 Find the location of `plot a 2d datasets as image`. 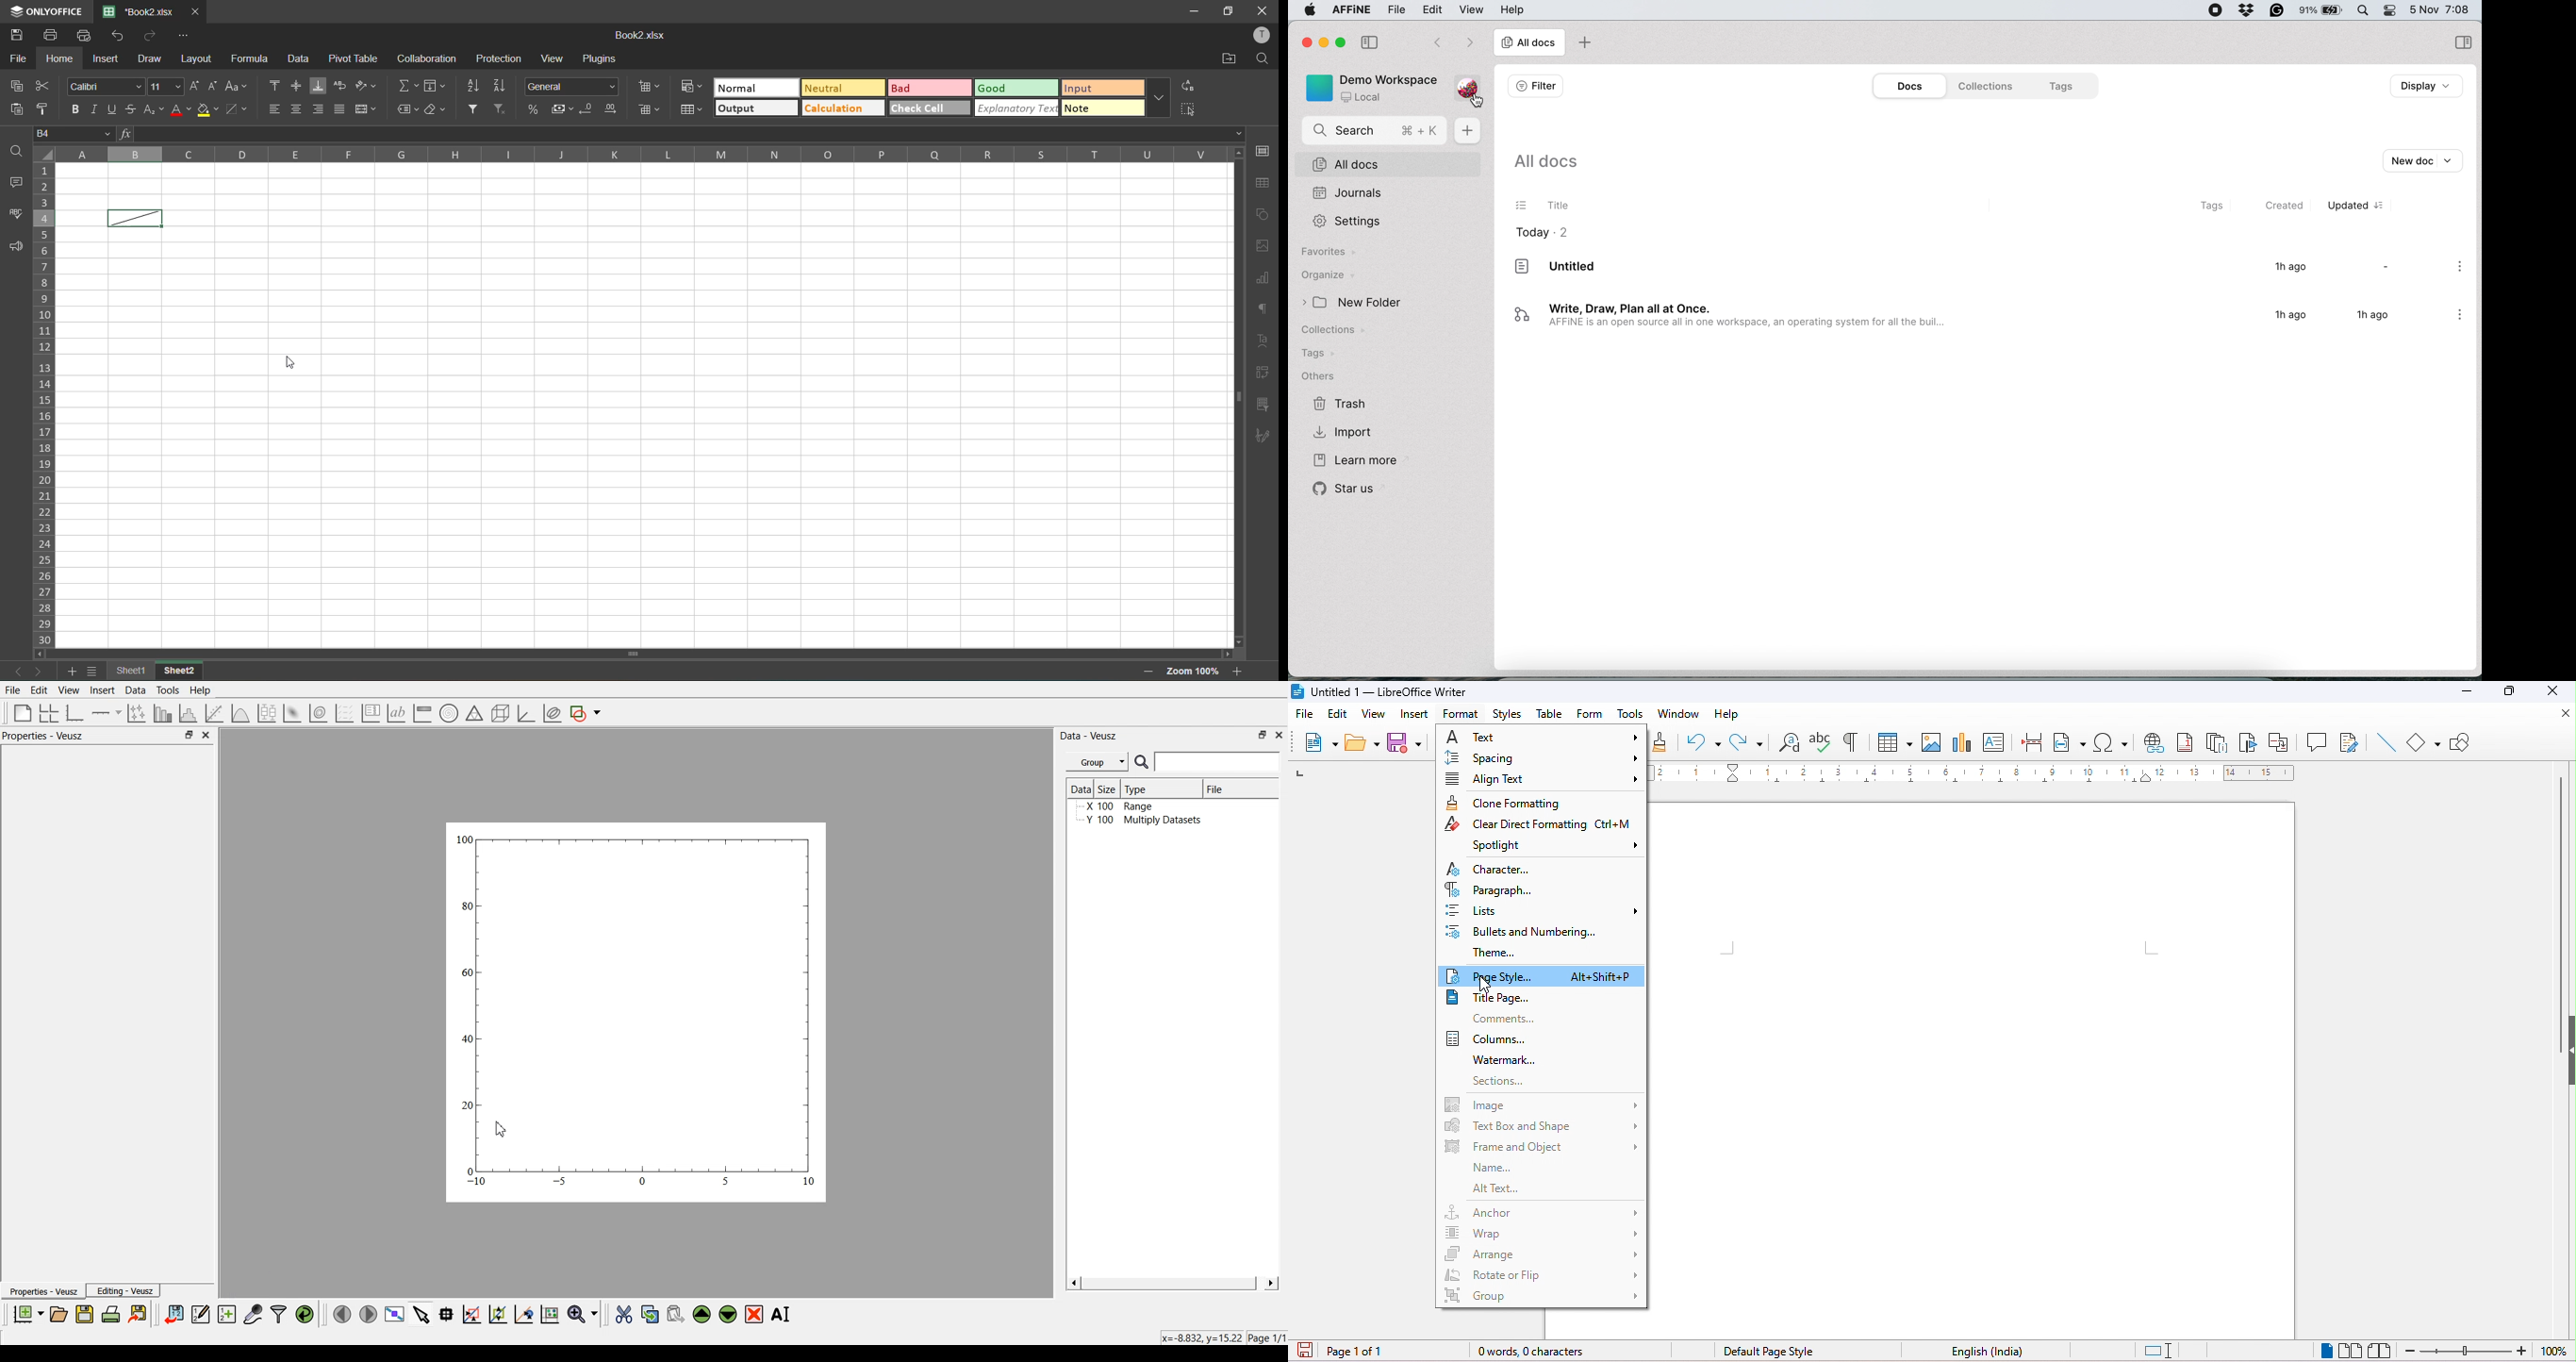

plot a 2d datasets as image is located at coordinates (291, 713).